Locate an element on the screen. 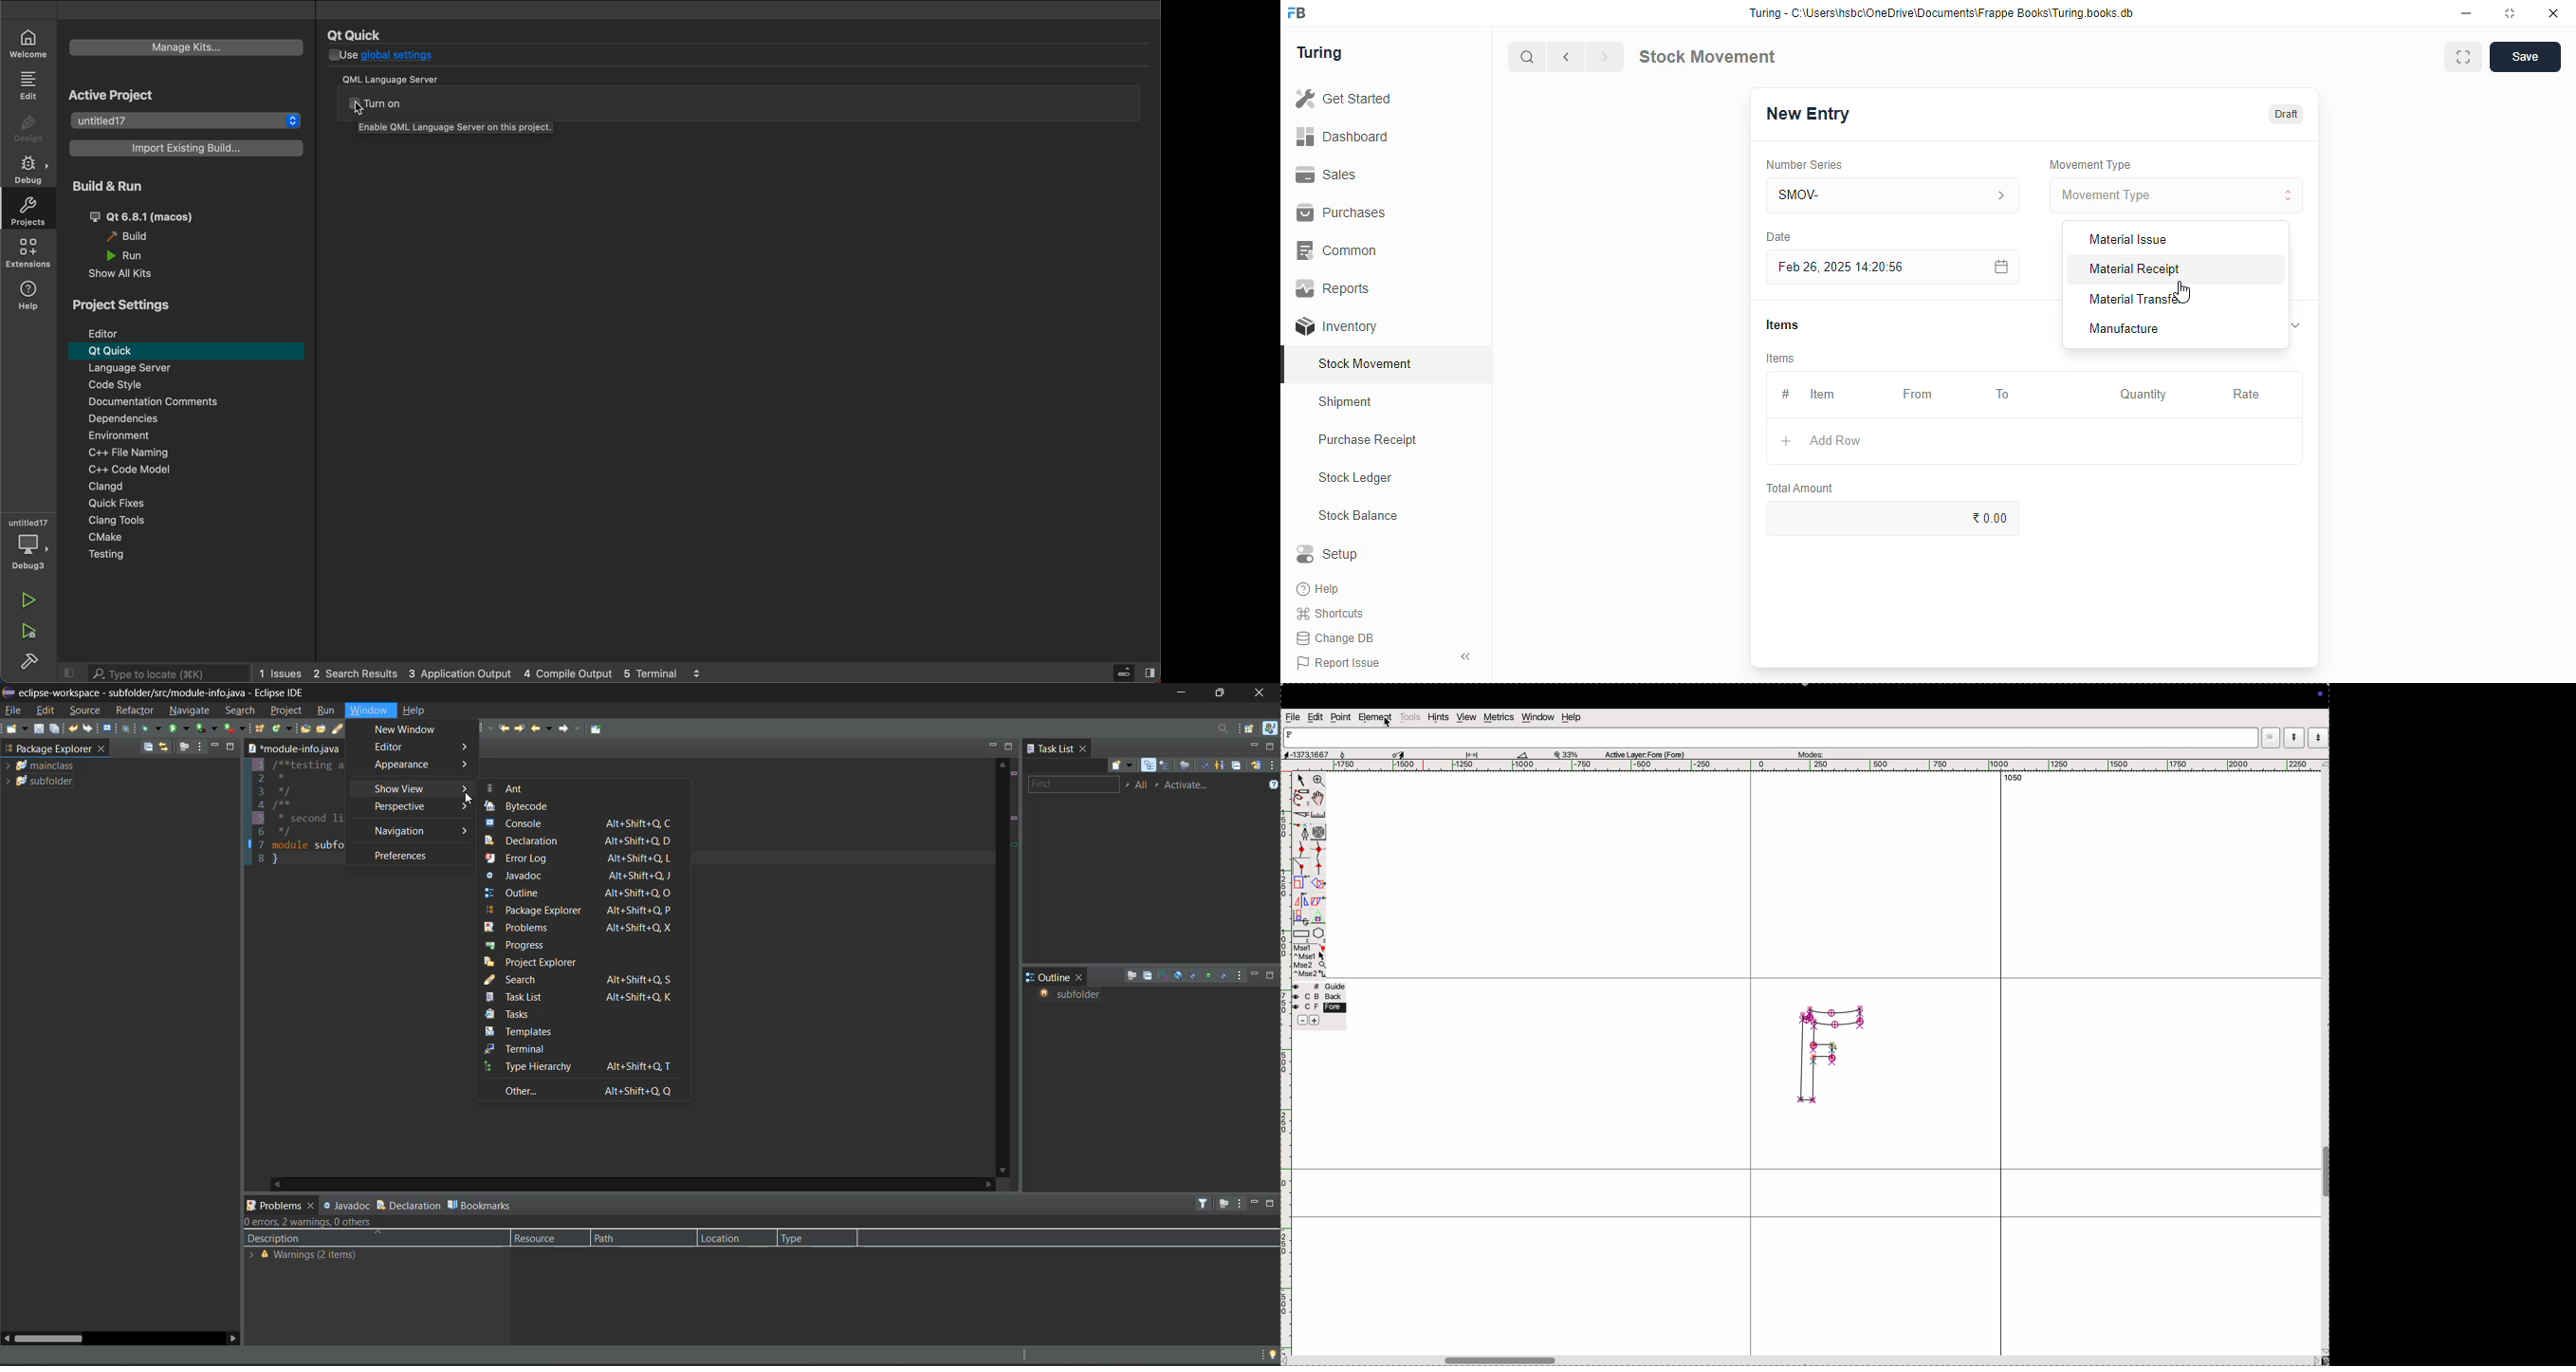 The height and width of the screenshot is (1372, 2576). edit task working sets is located at coordinates (1142, 786).